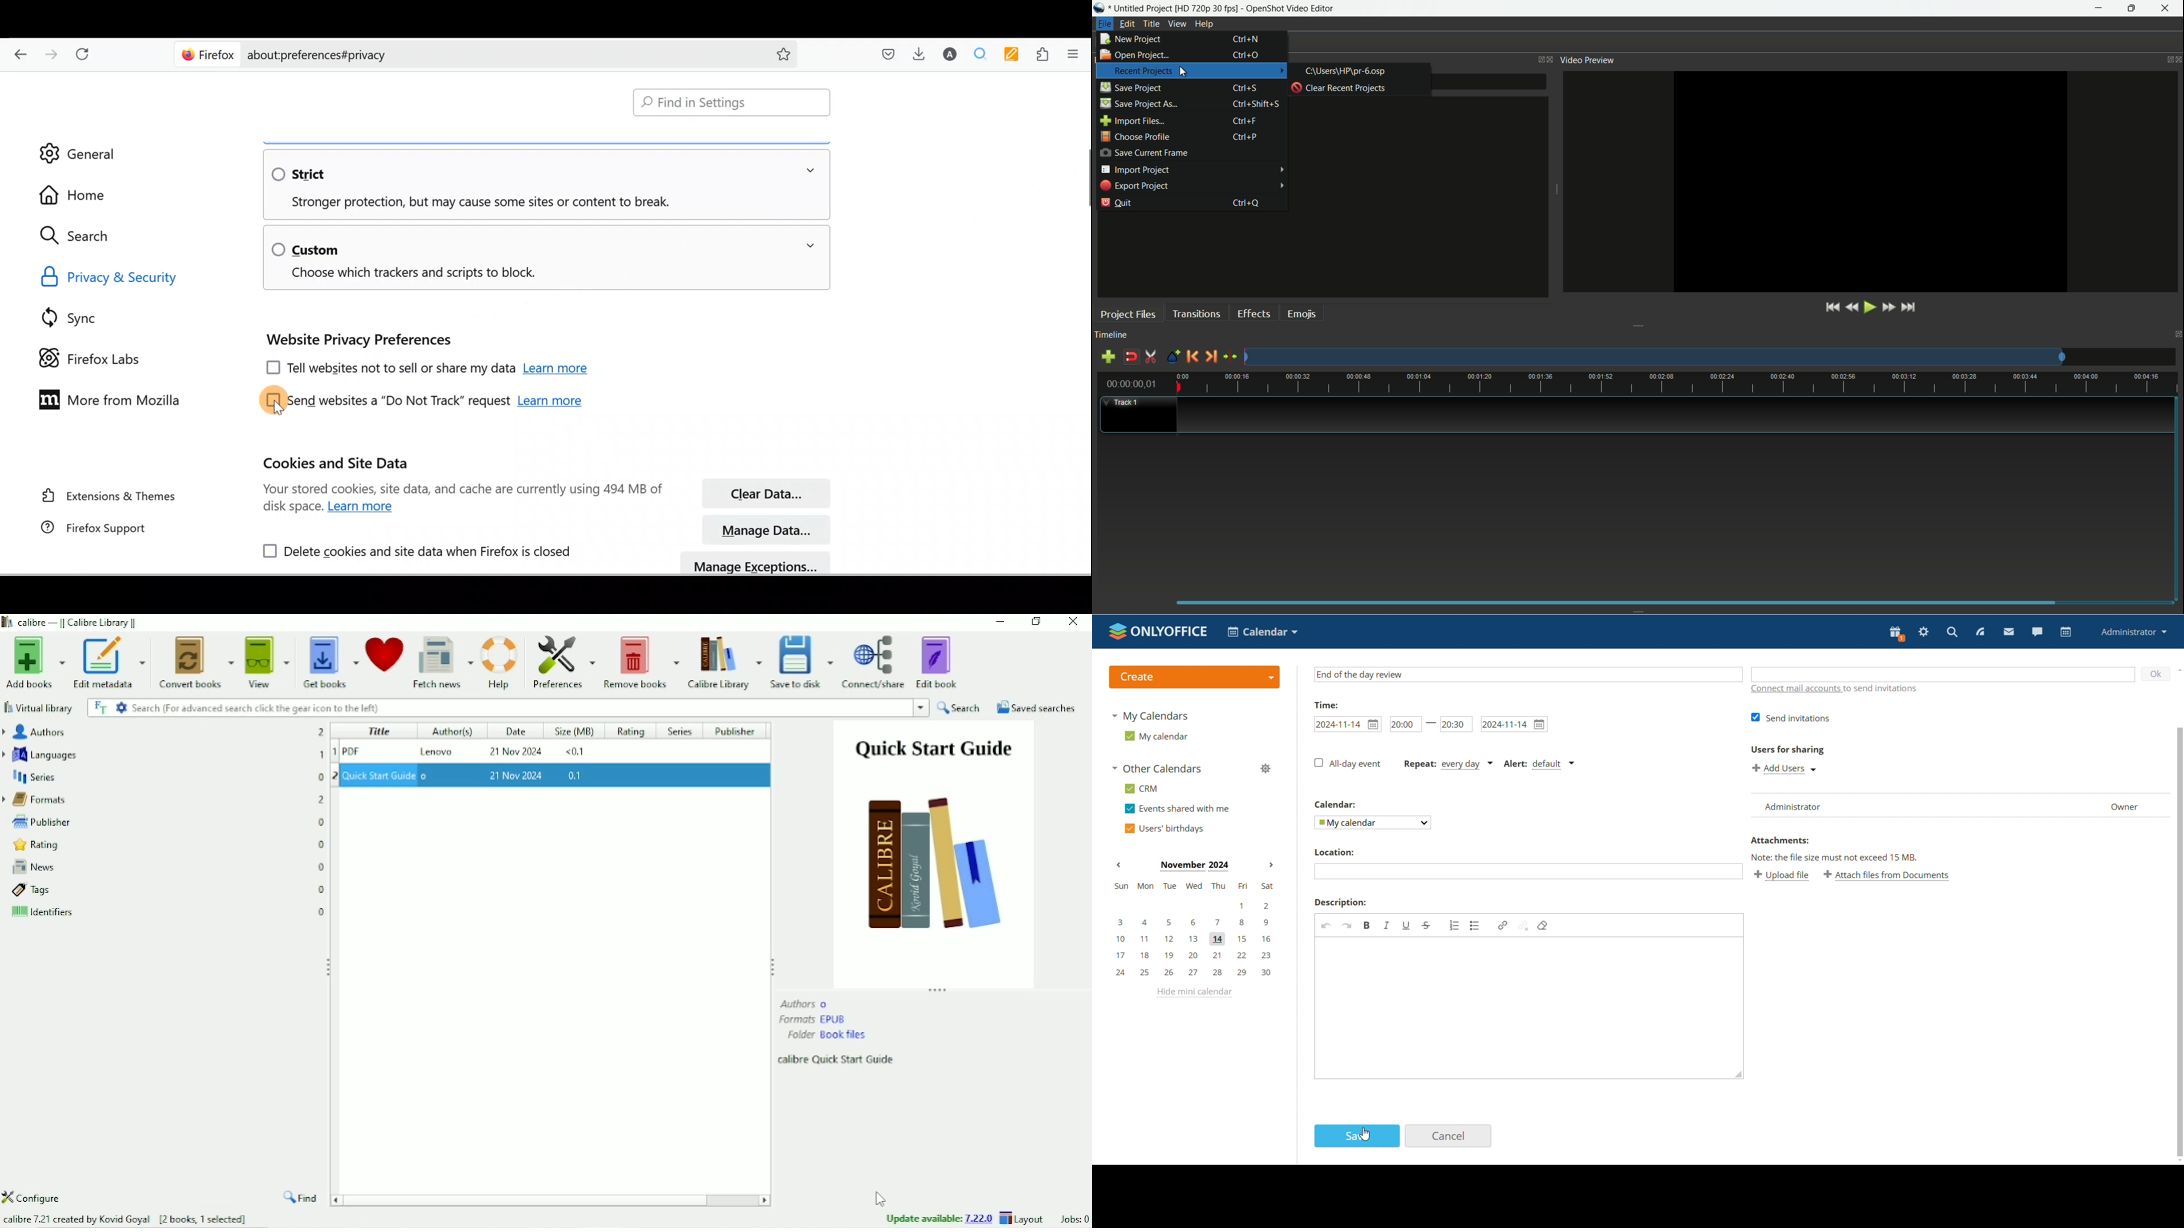  Describe the element at coordinates (2177, 334) in the screenshot. I see `close timeline` at that location.